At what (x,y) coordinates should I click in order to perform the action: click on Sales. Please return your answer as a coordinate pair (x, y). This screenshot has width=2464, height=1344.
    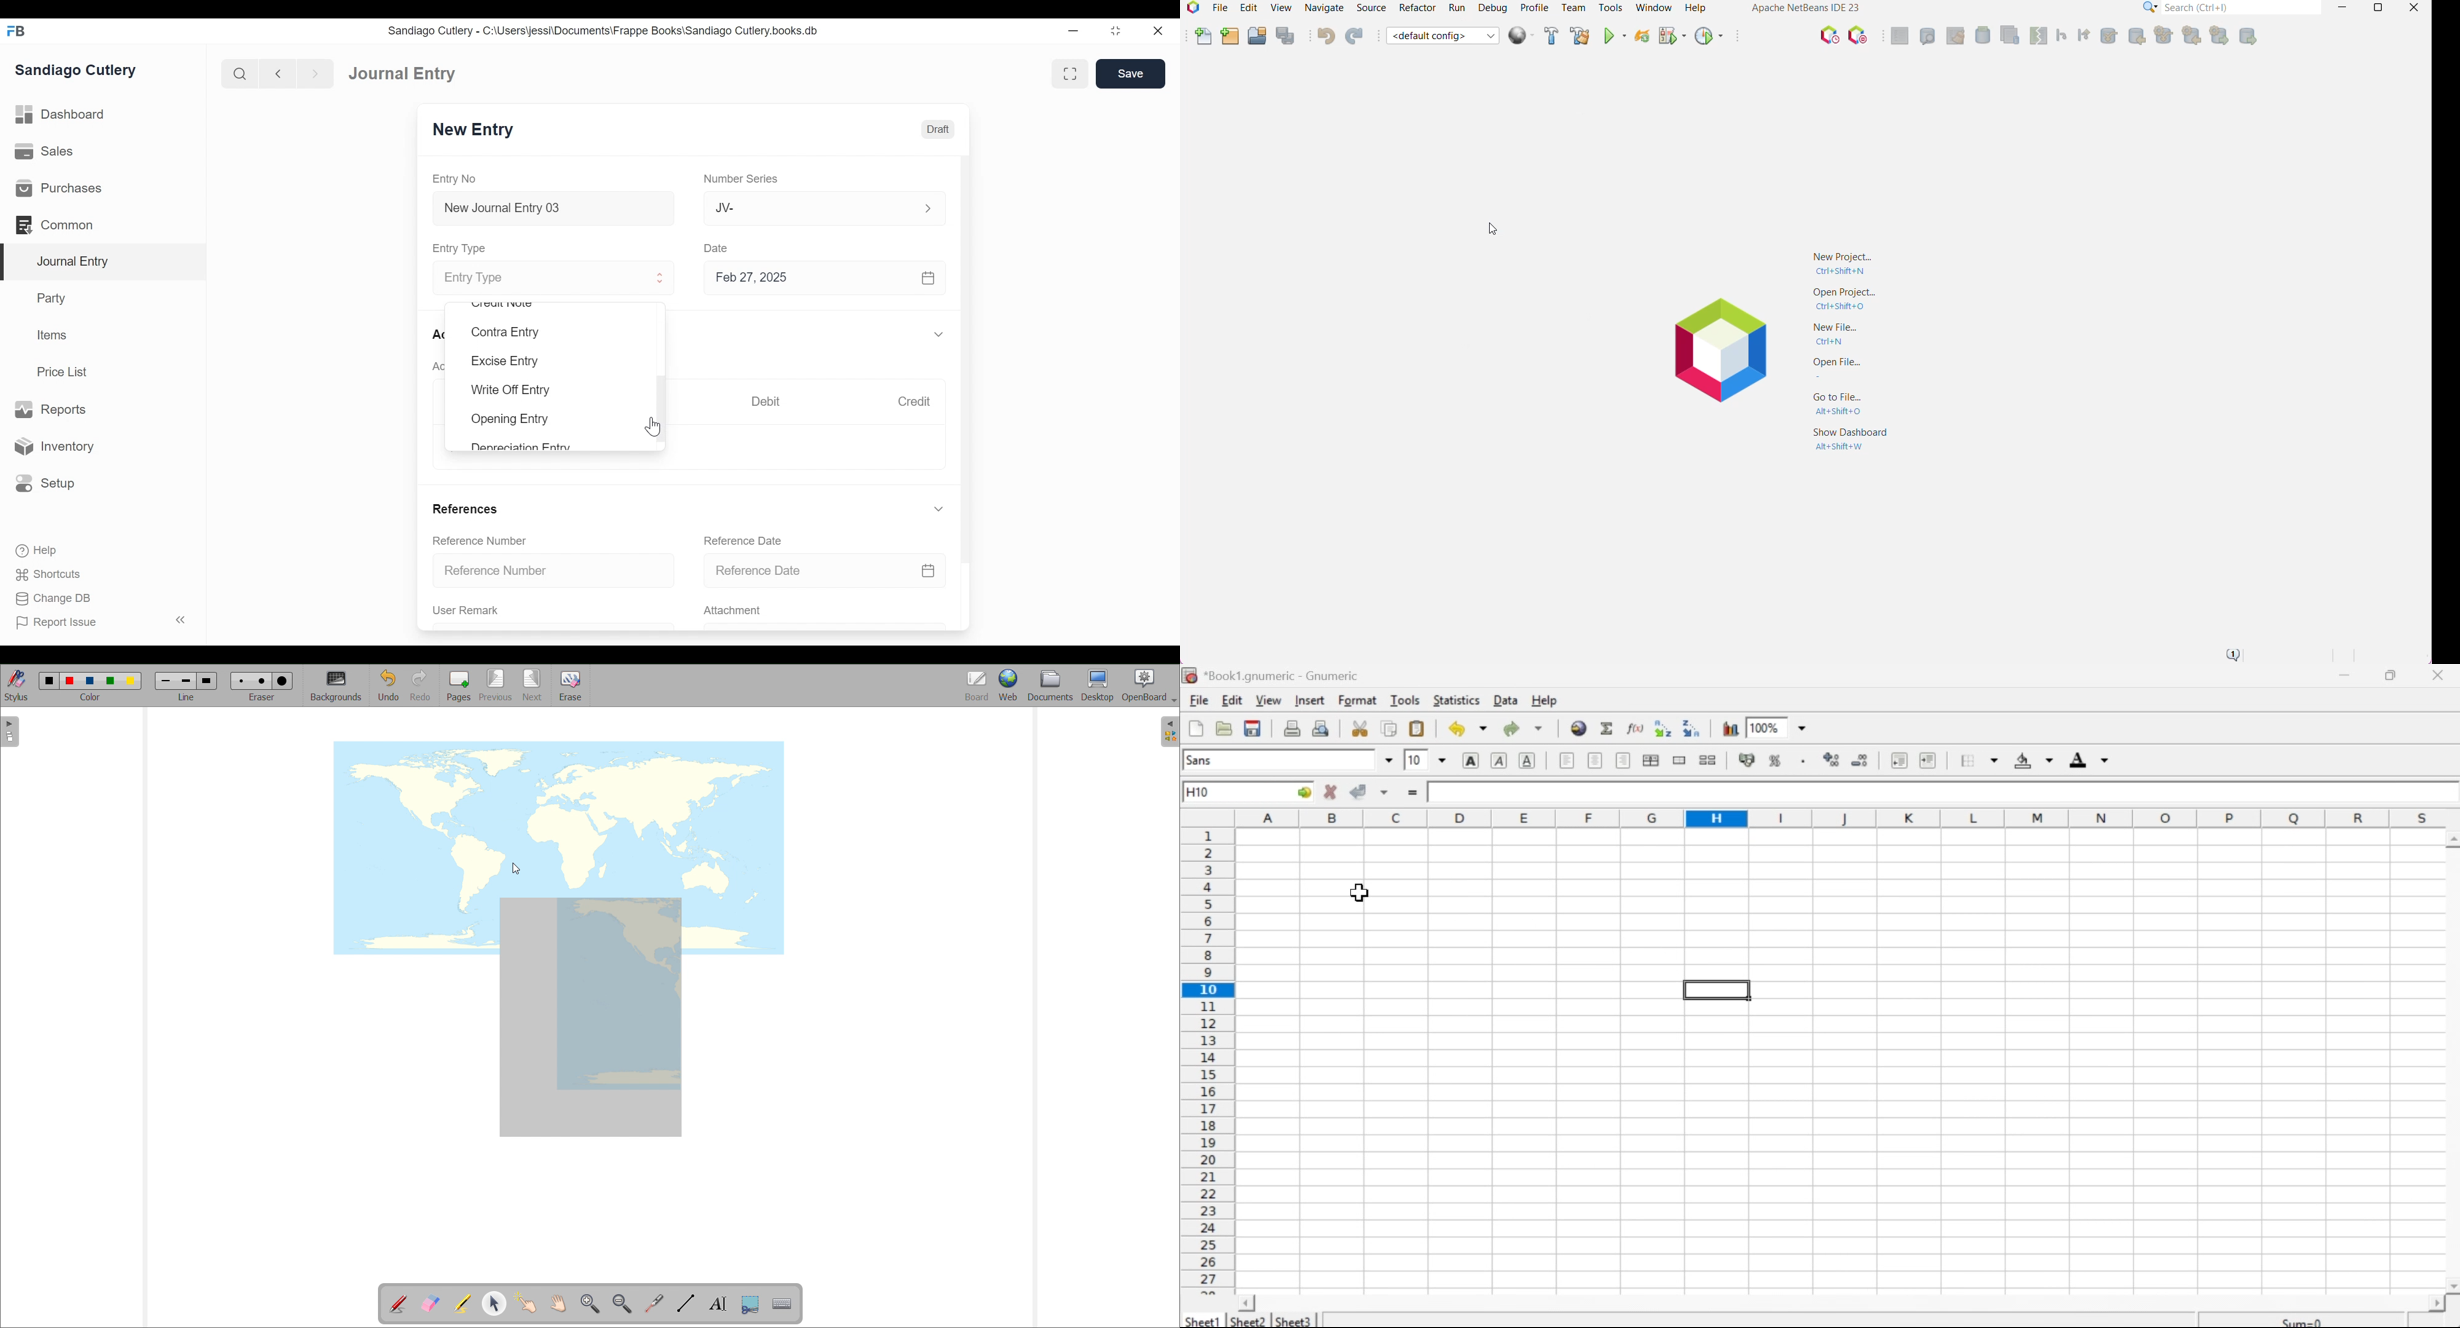
    Looking at the image, I should click on (44, 151).